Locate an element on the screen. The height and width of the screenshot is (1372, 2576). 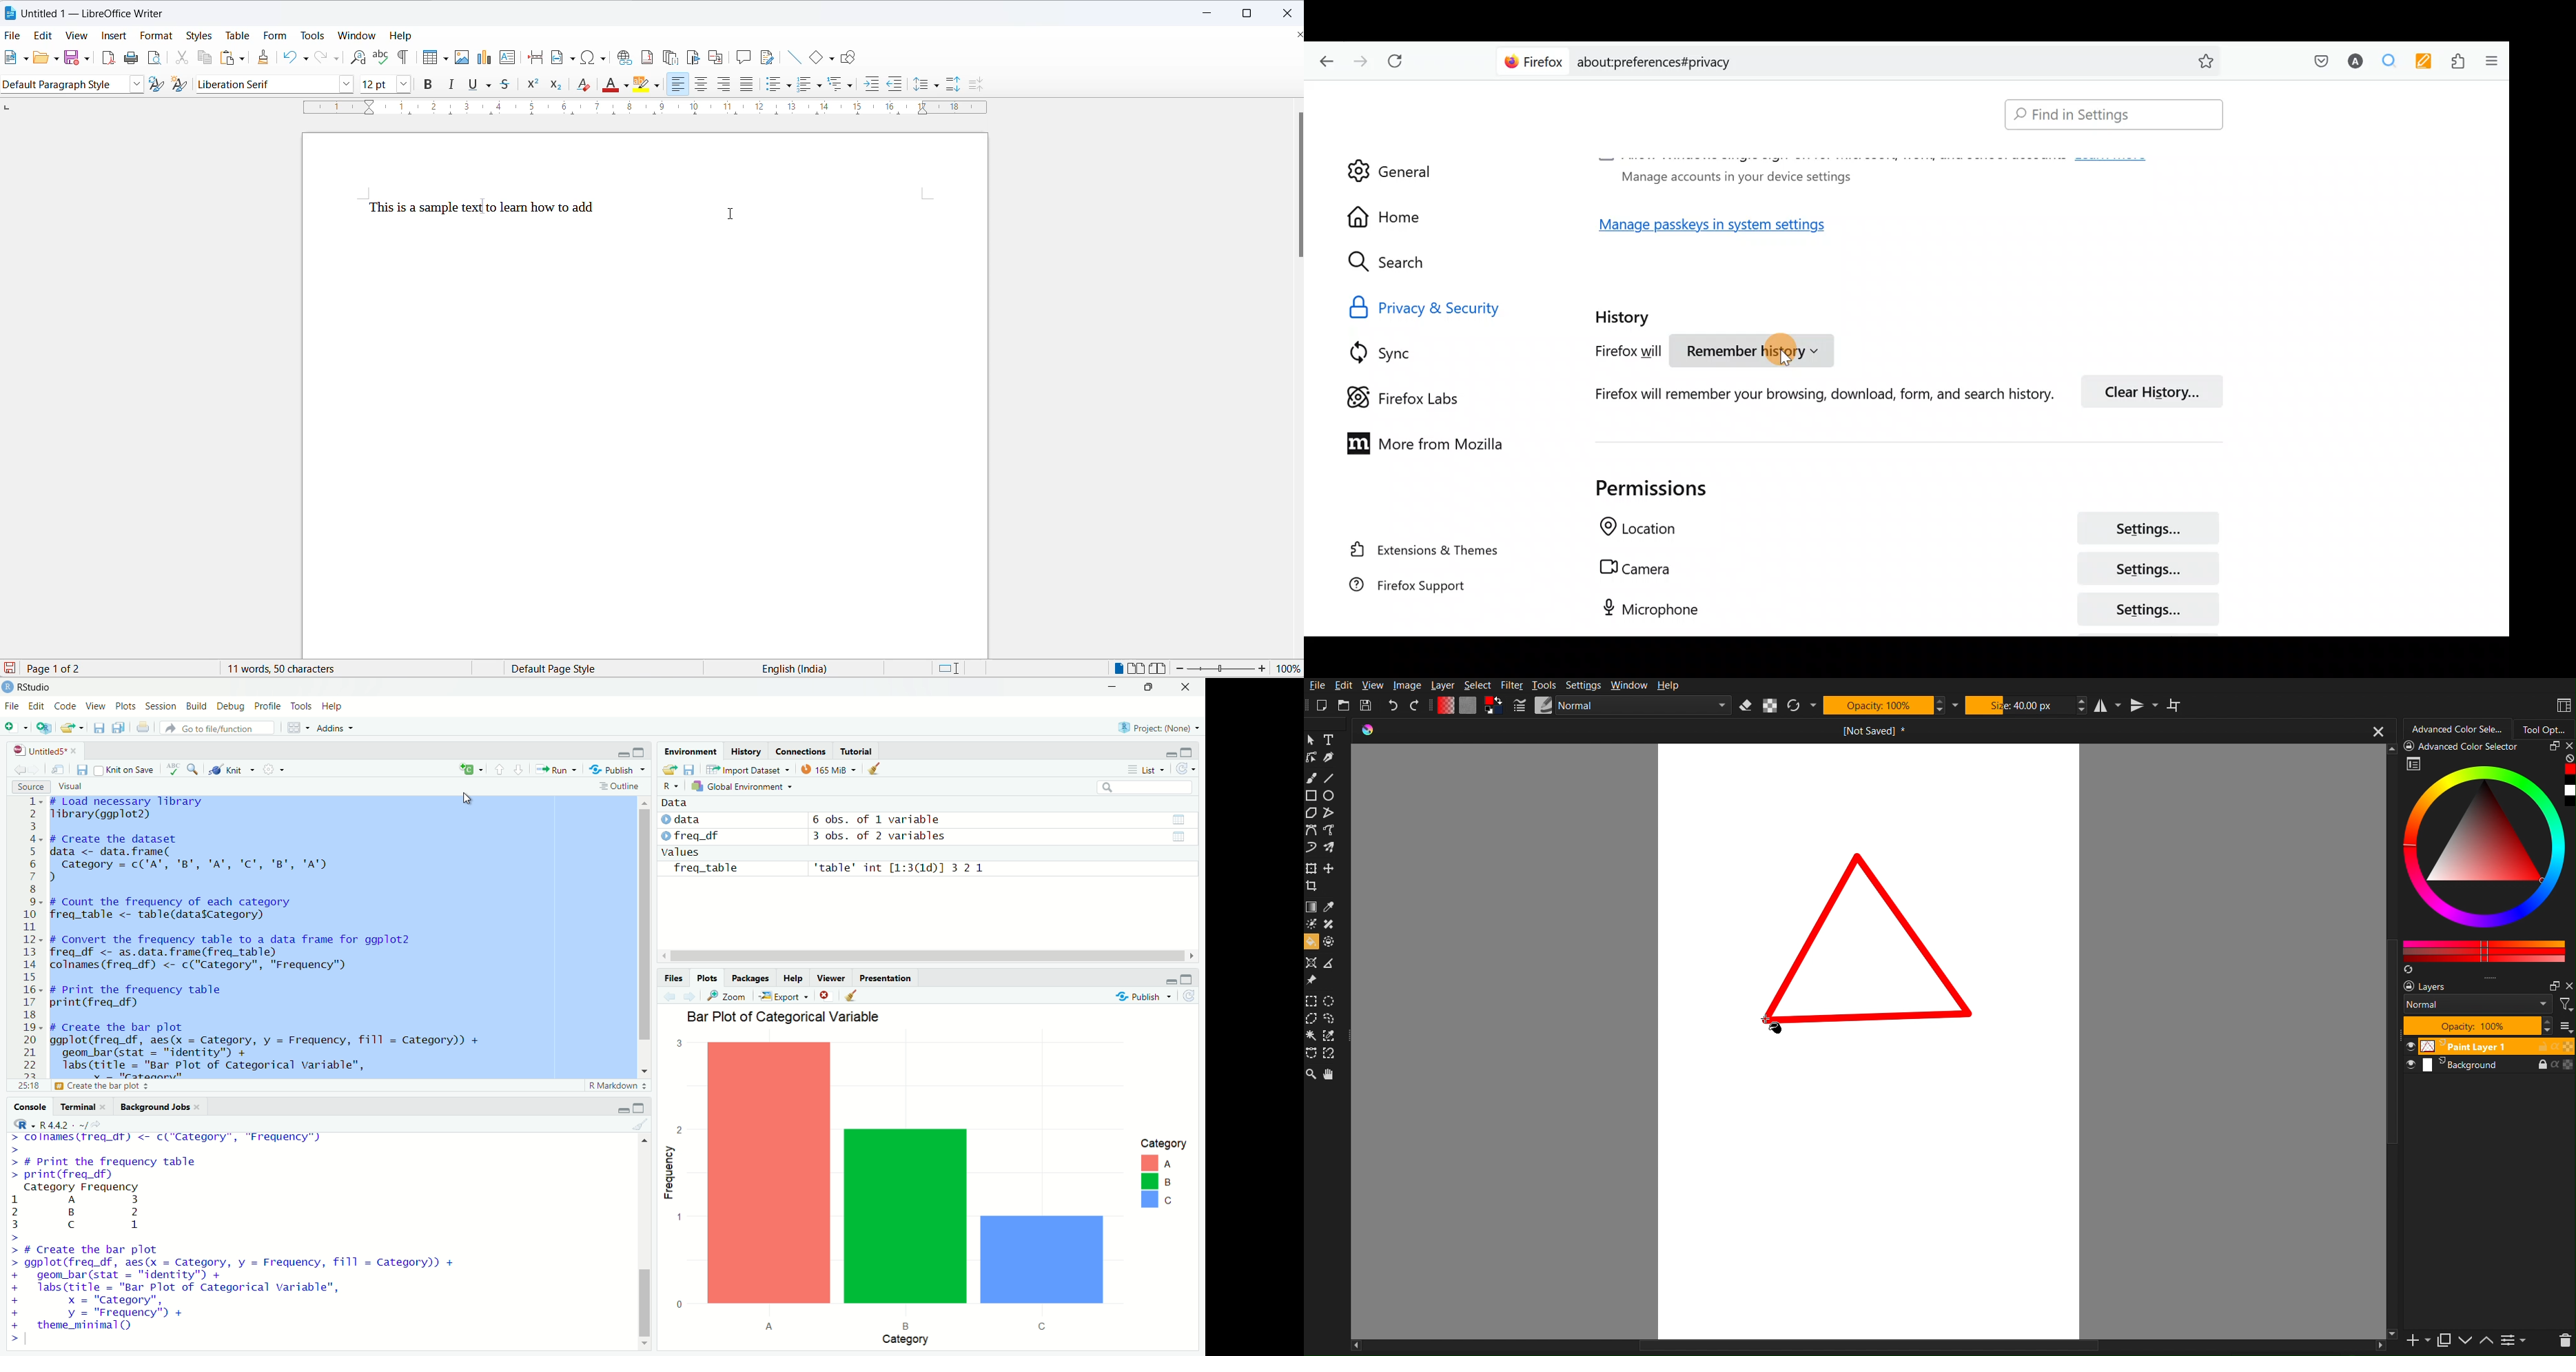
Search bar is located at coordinates (1863, 60).